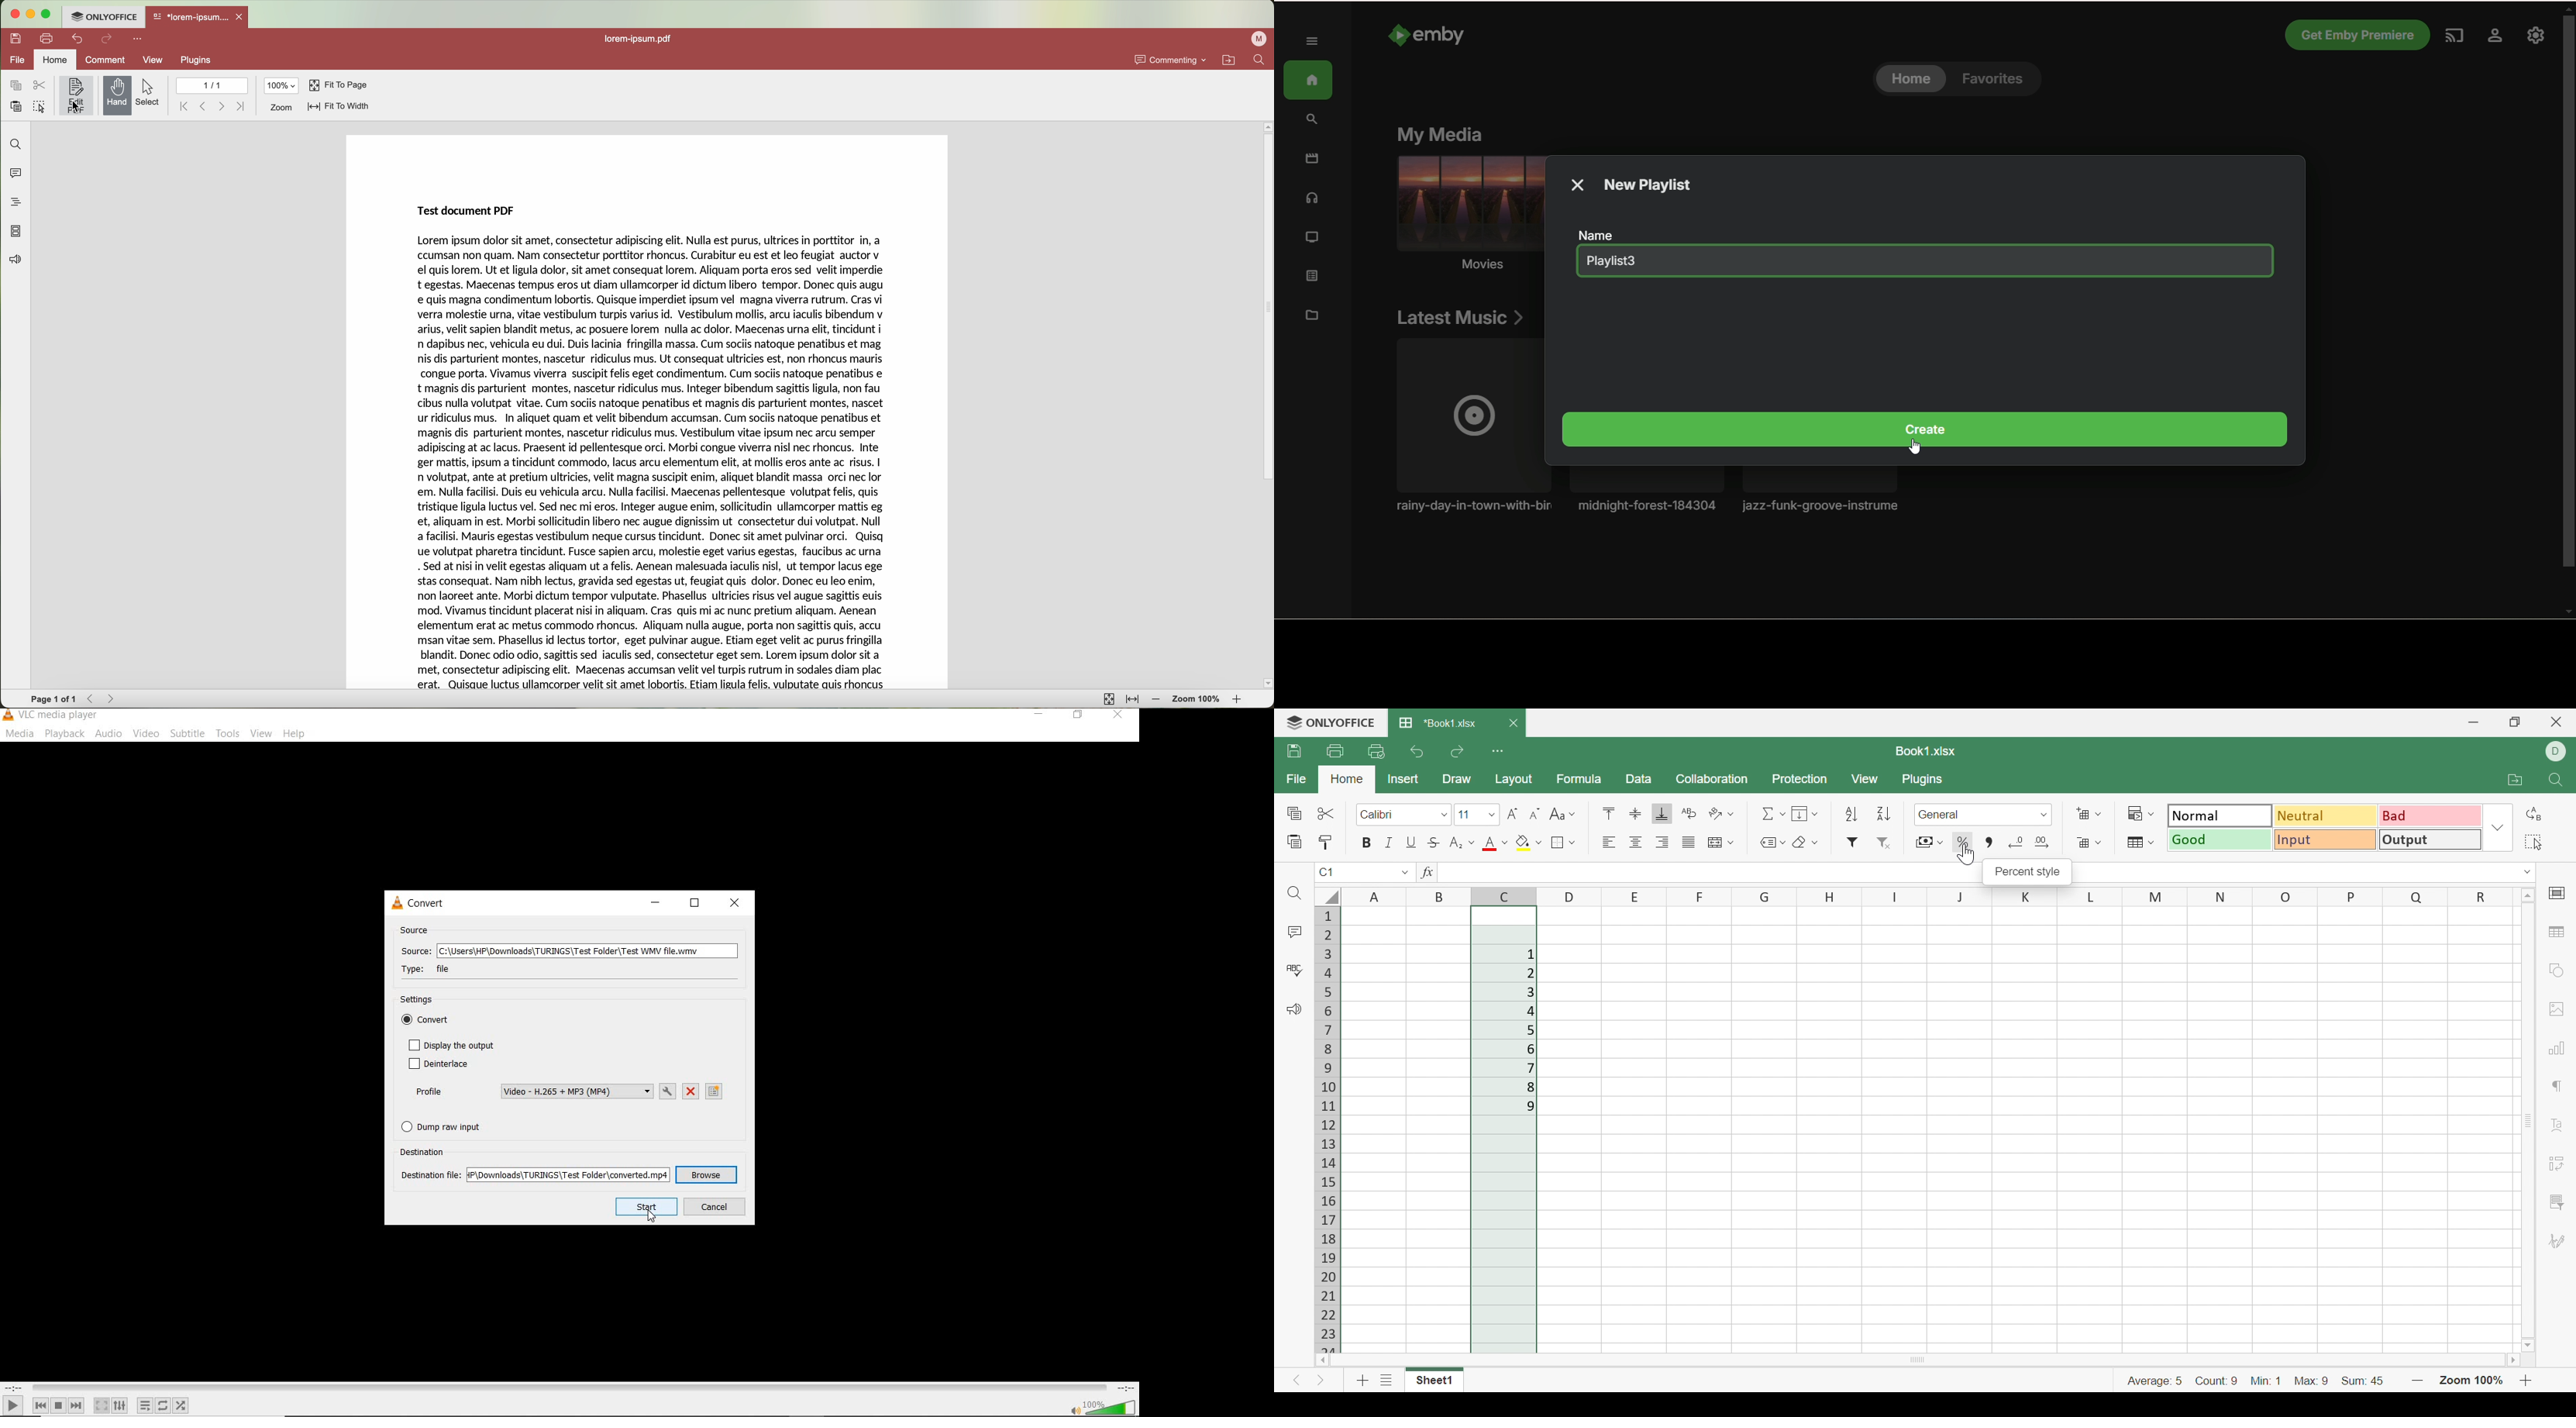 The width and height of the screenshot is (2576, 1428). Describe the element at coordinates (569, 1174) in the screenshot. I see `FILE ADDED` at that location.